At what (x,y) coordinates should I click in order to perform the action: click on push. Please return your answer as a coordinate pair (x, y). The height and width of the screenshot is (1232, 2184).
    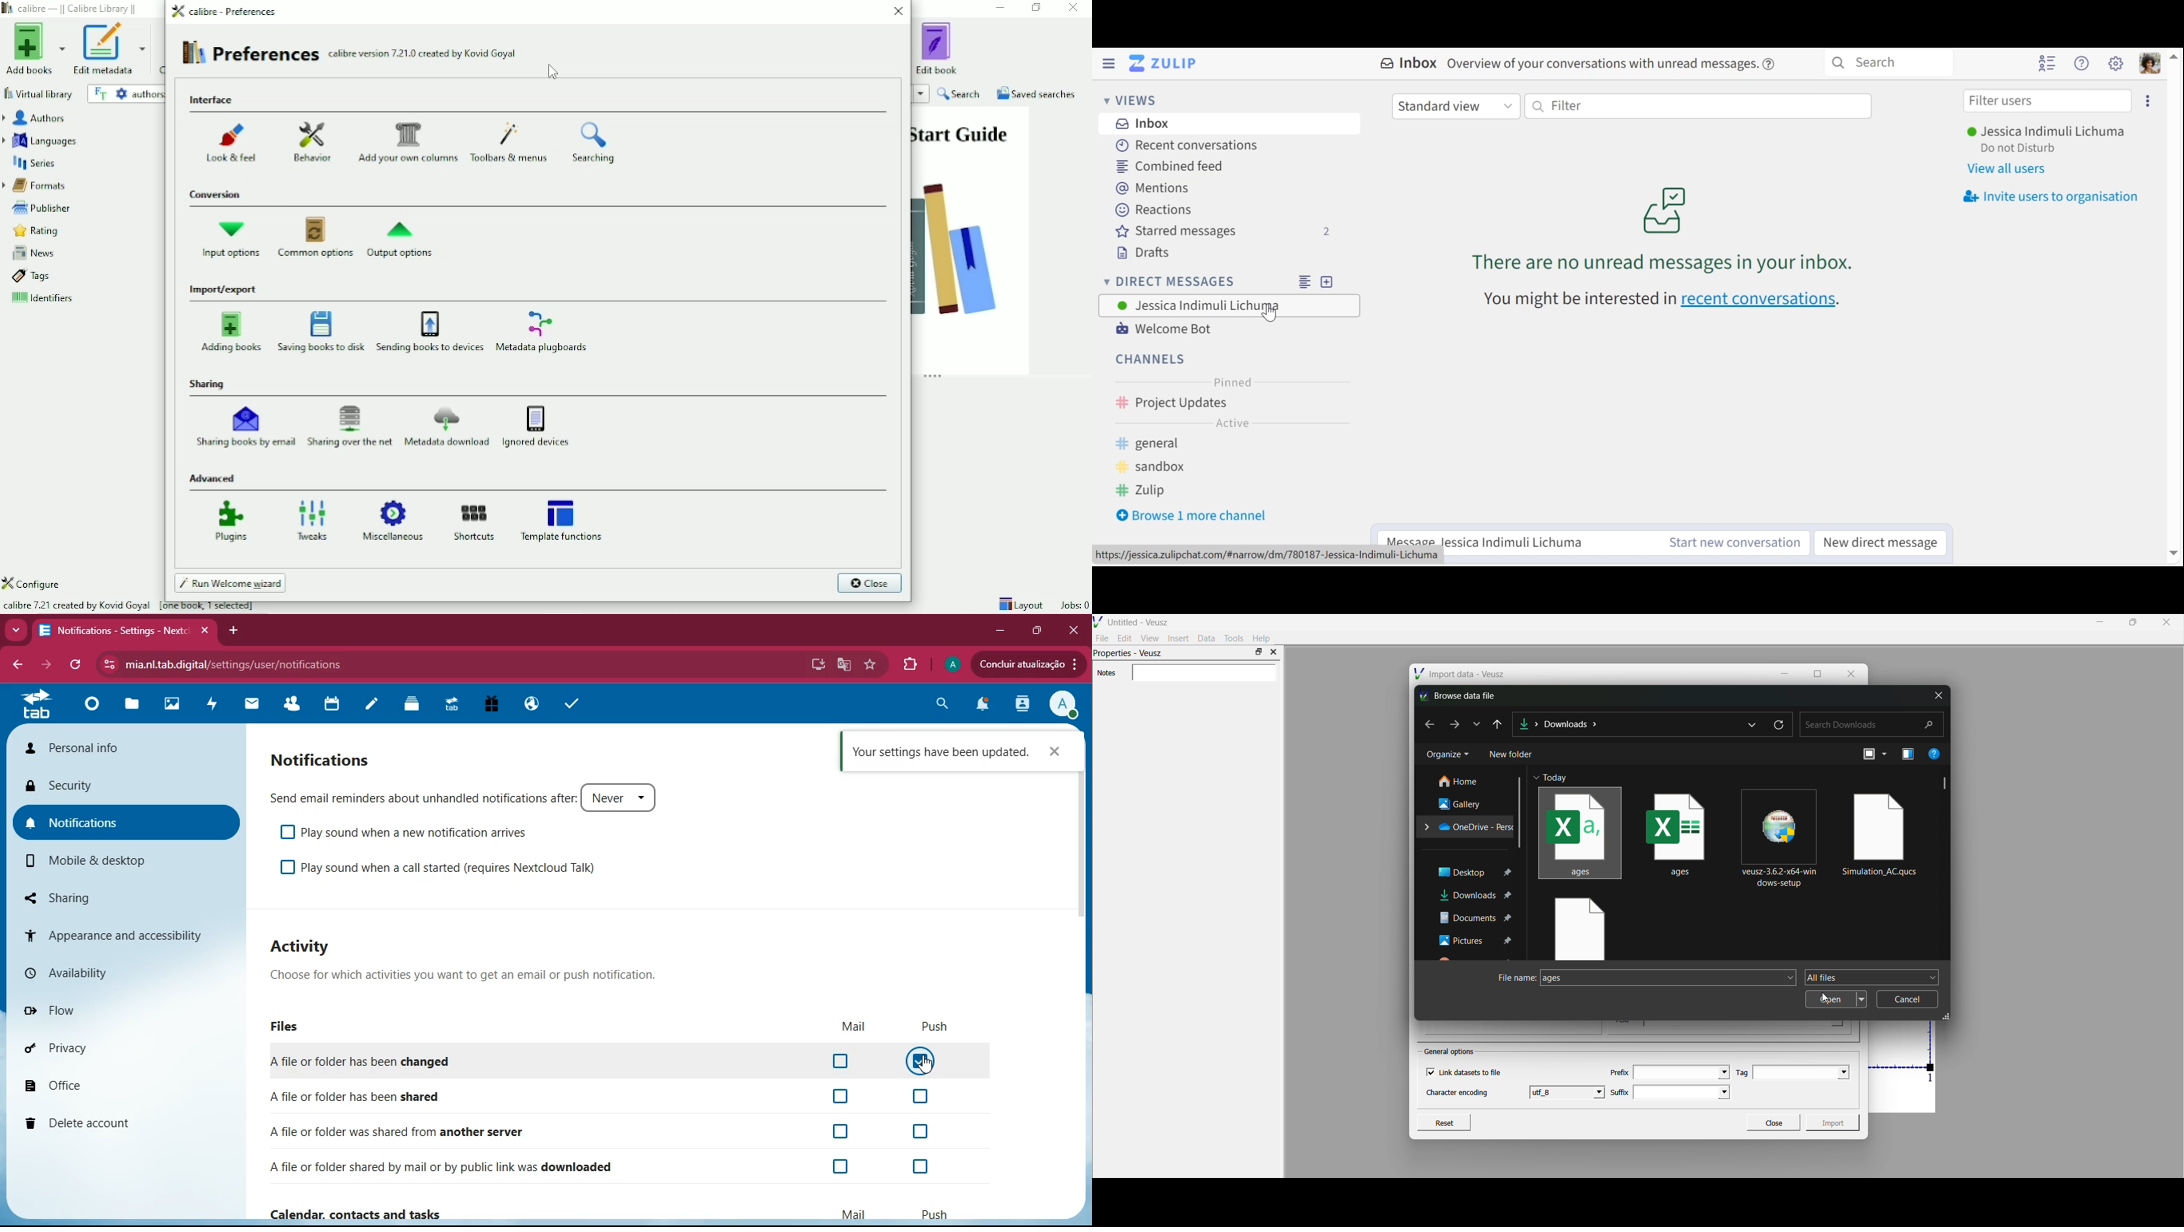
    Looking at the image, I should click on (937, 1214).